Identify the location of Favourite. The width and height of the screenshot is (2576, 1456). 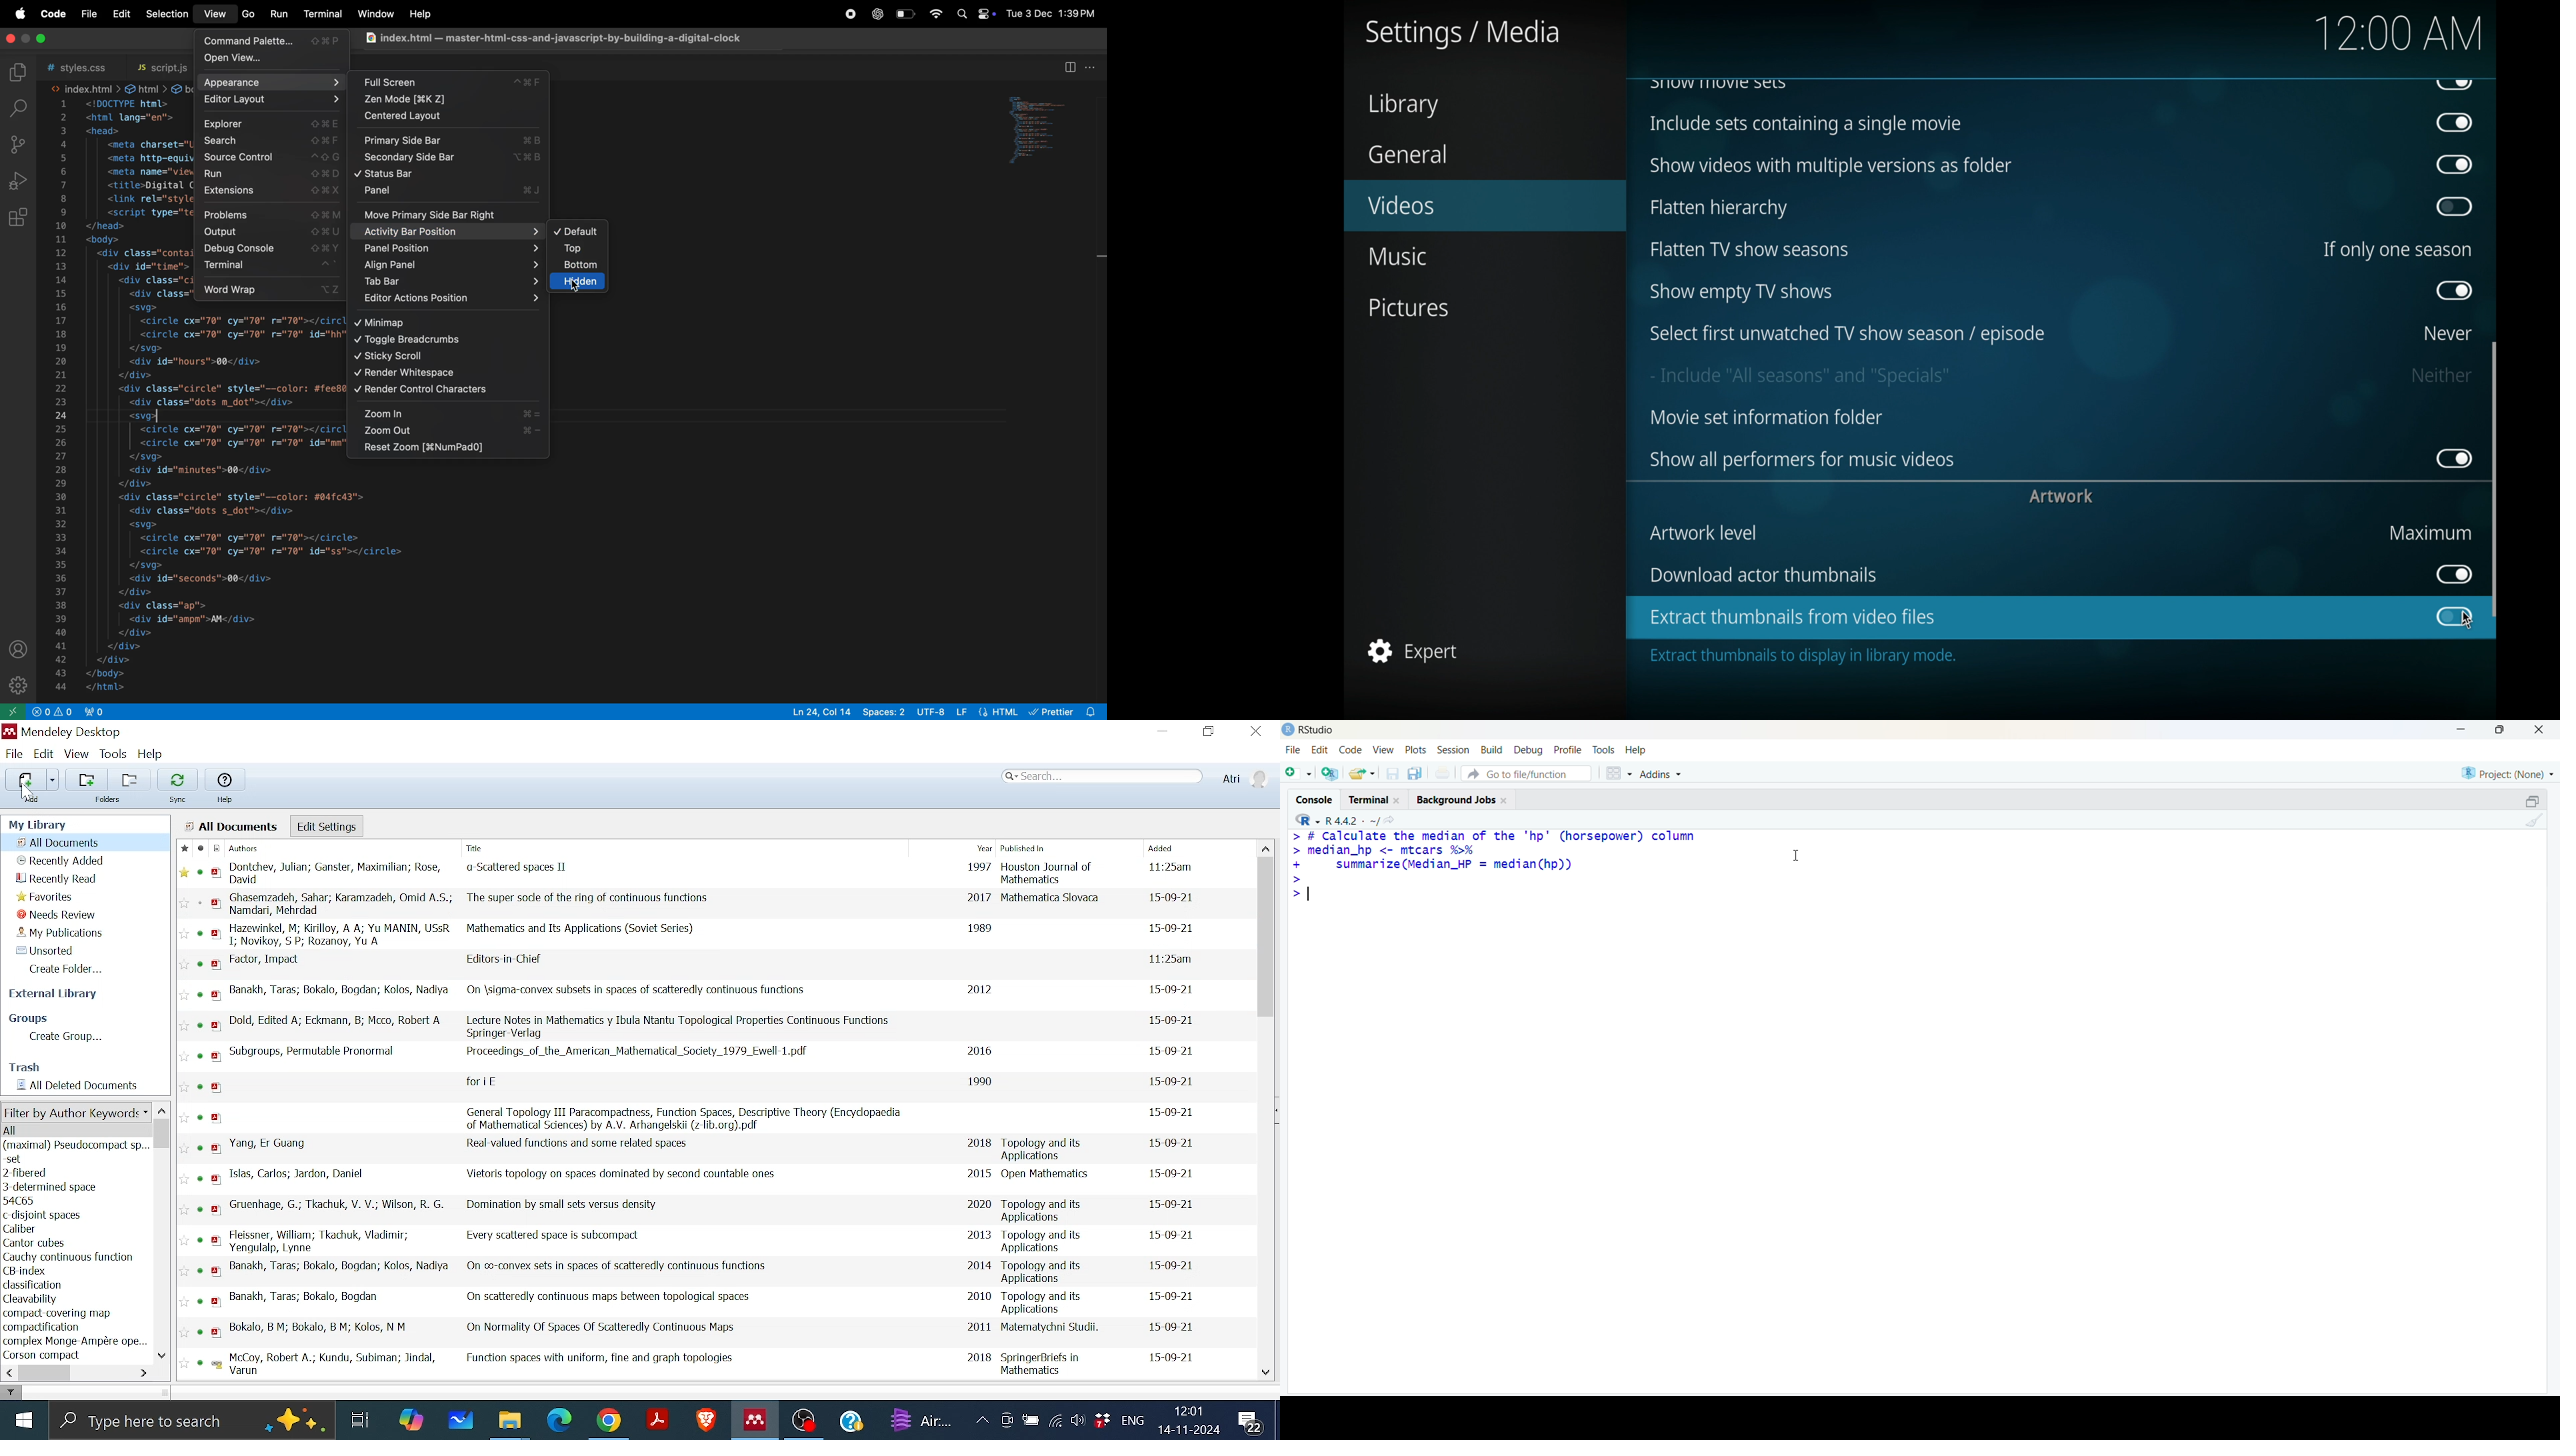
(182, 1364).